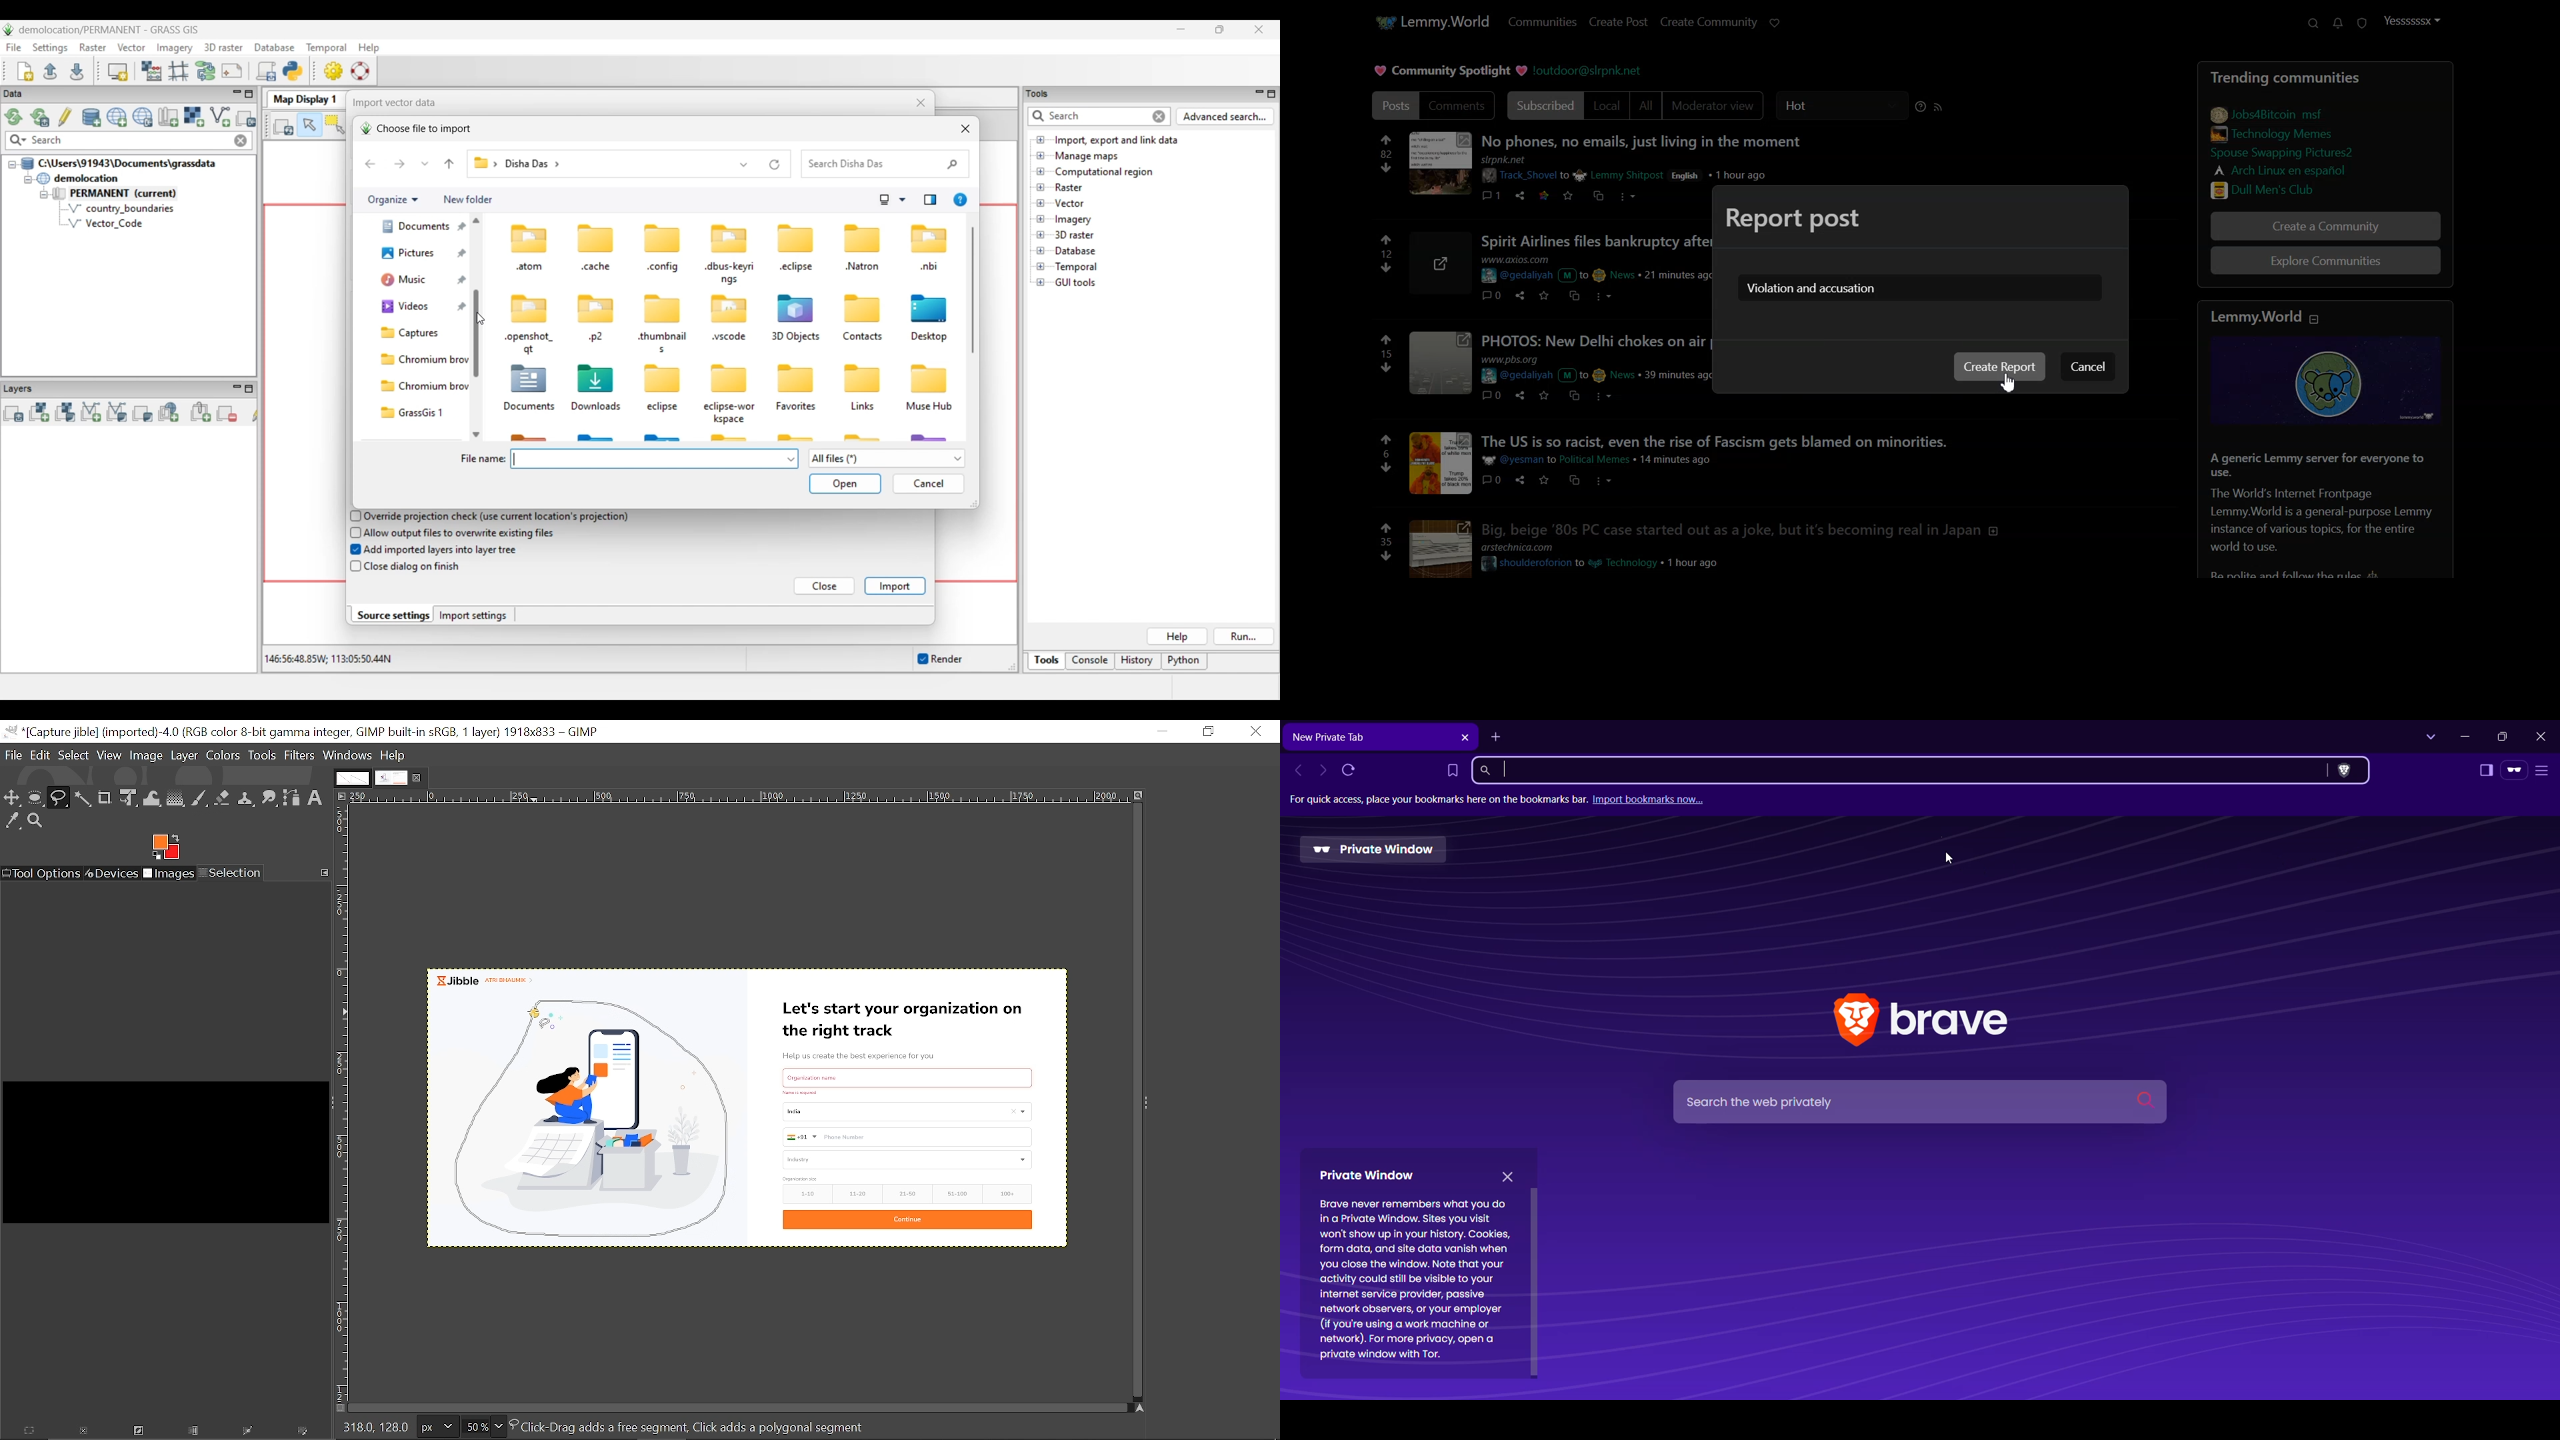  What do you see at coordinates (2277, 133) in the screenshot?
I see `link` at bounding box center [2277, 133].